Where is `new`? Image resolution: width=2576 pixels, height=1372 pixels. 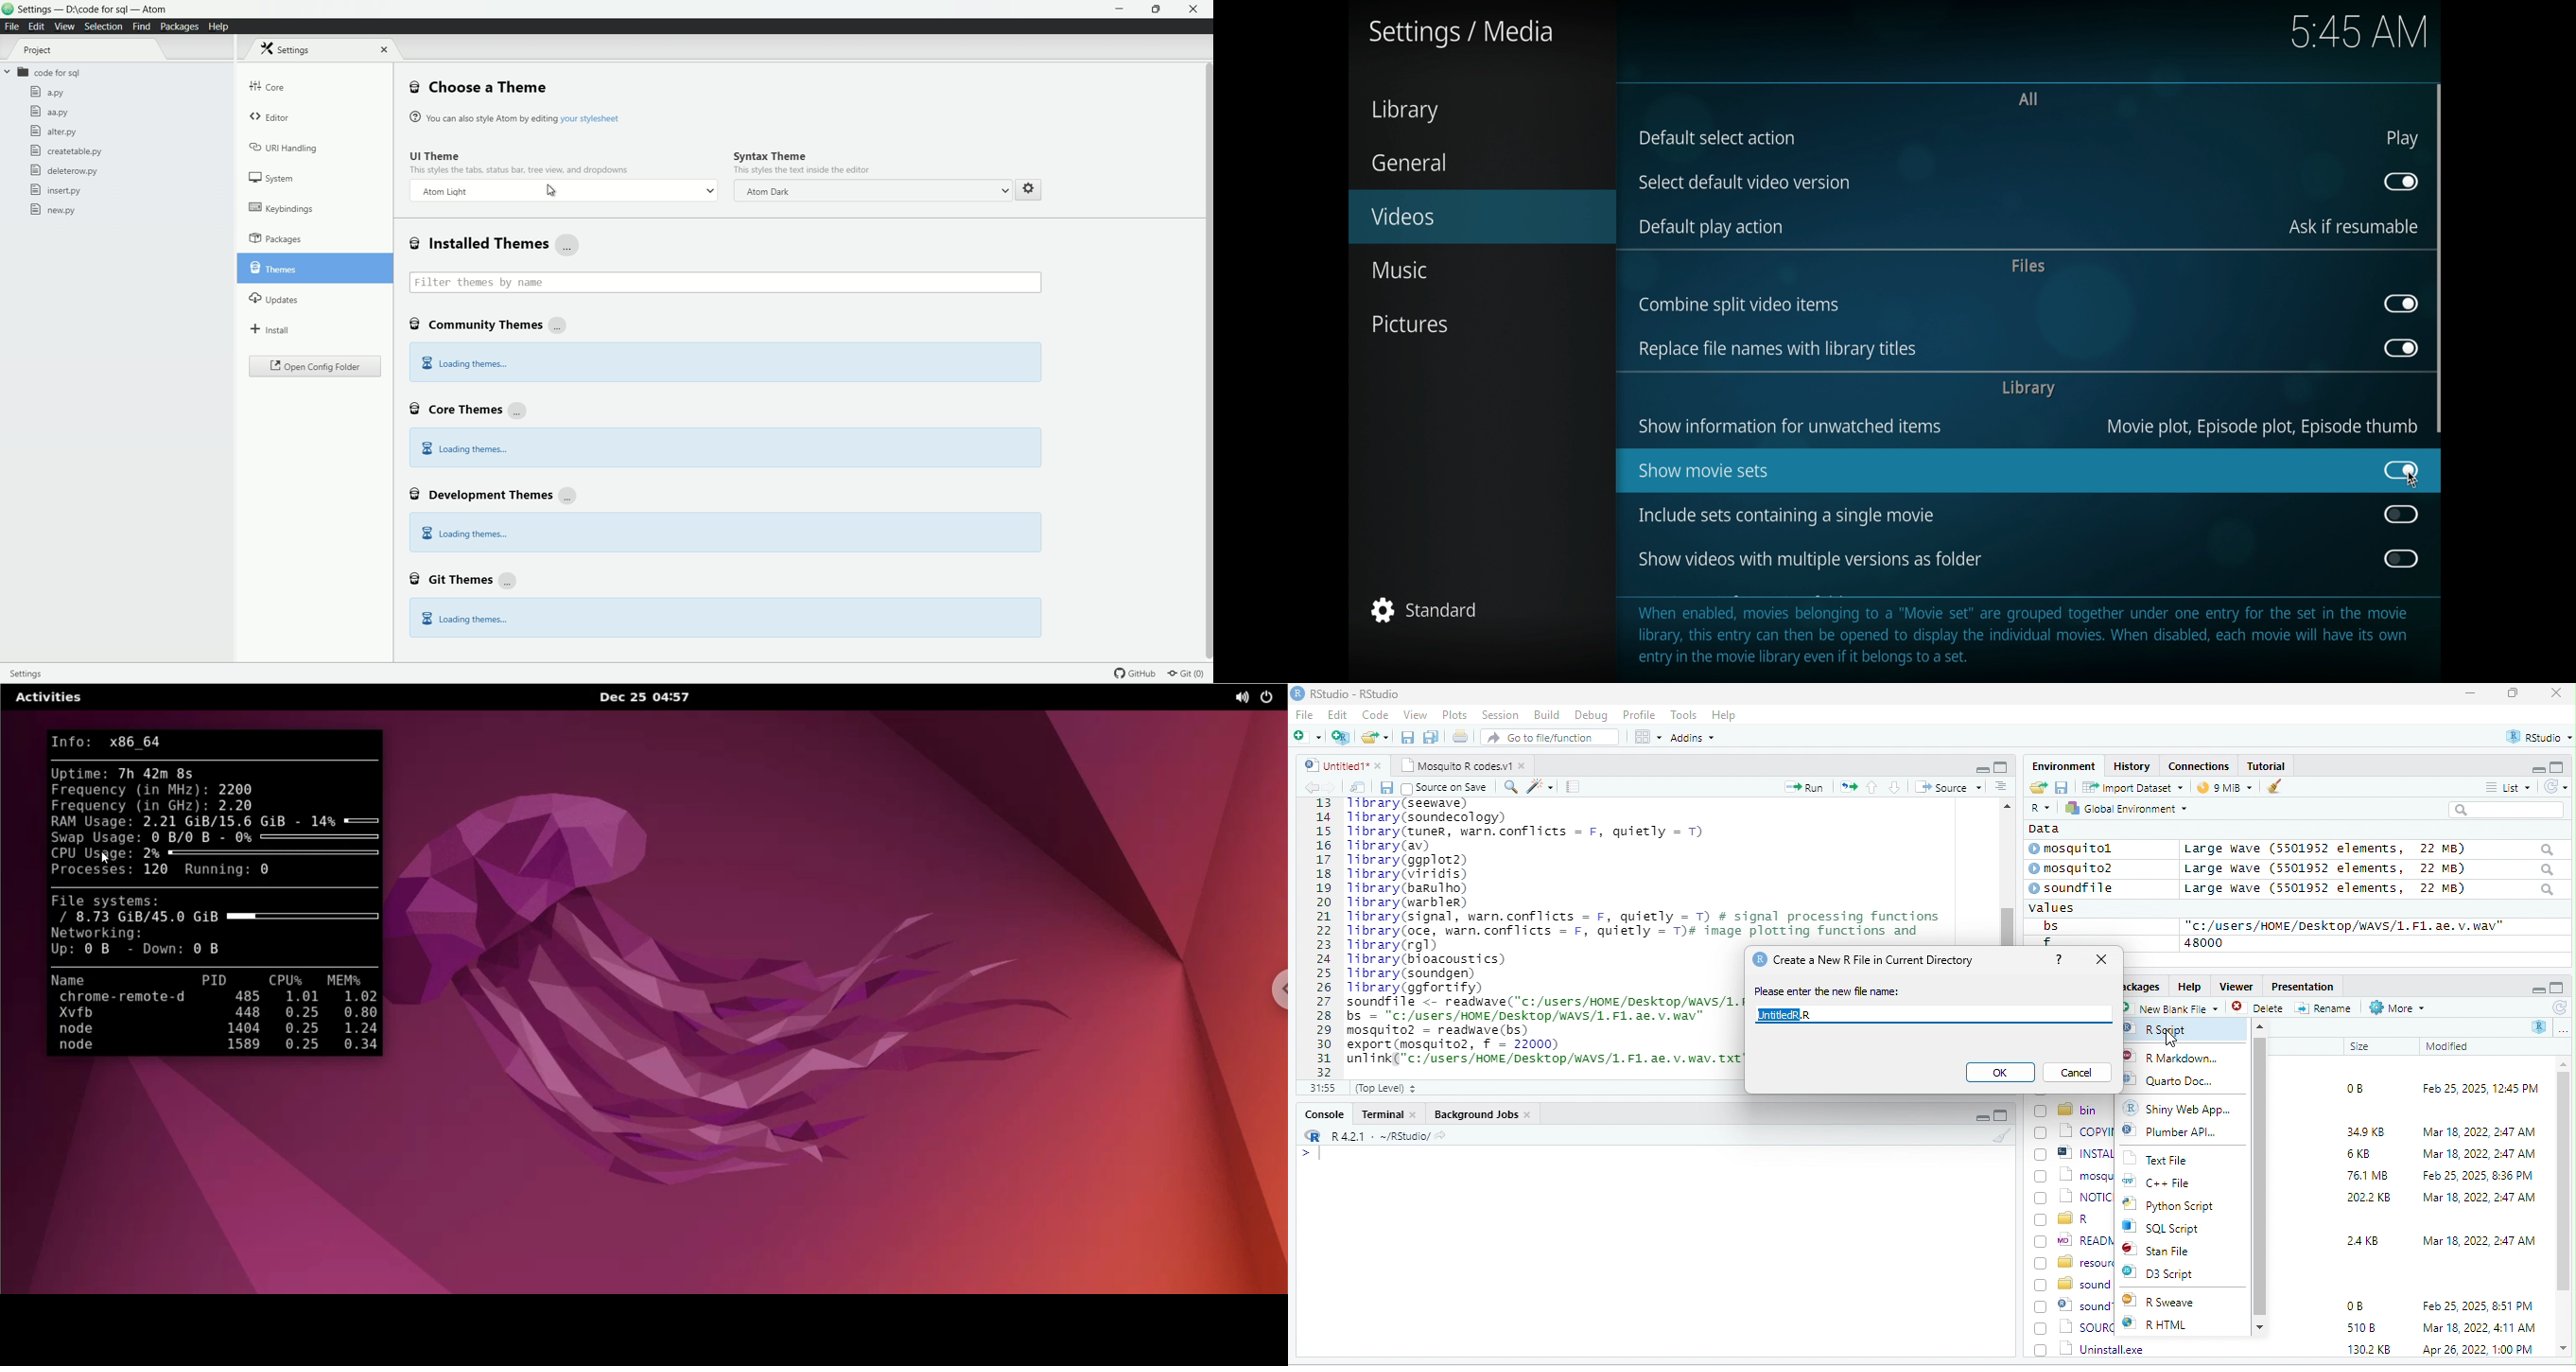 new is located at coordinates (1307, 735).